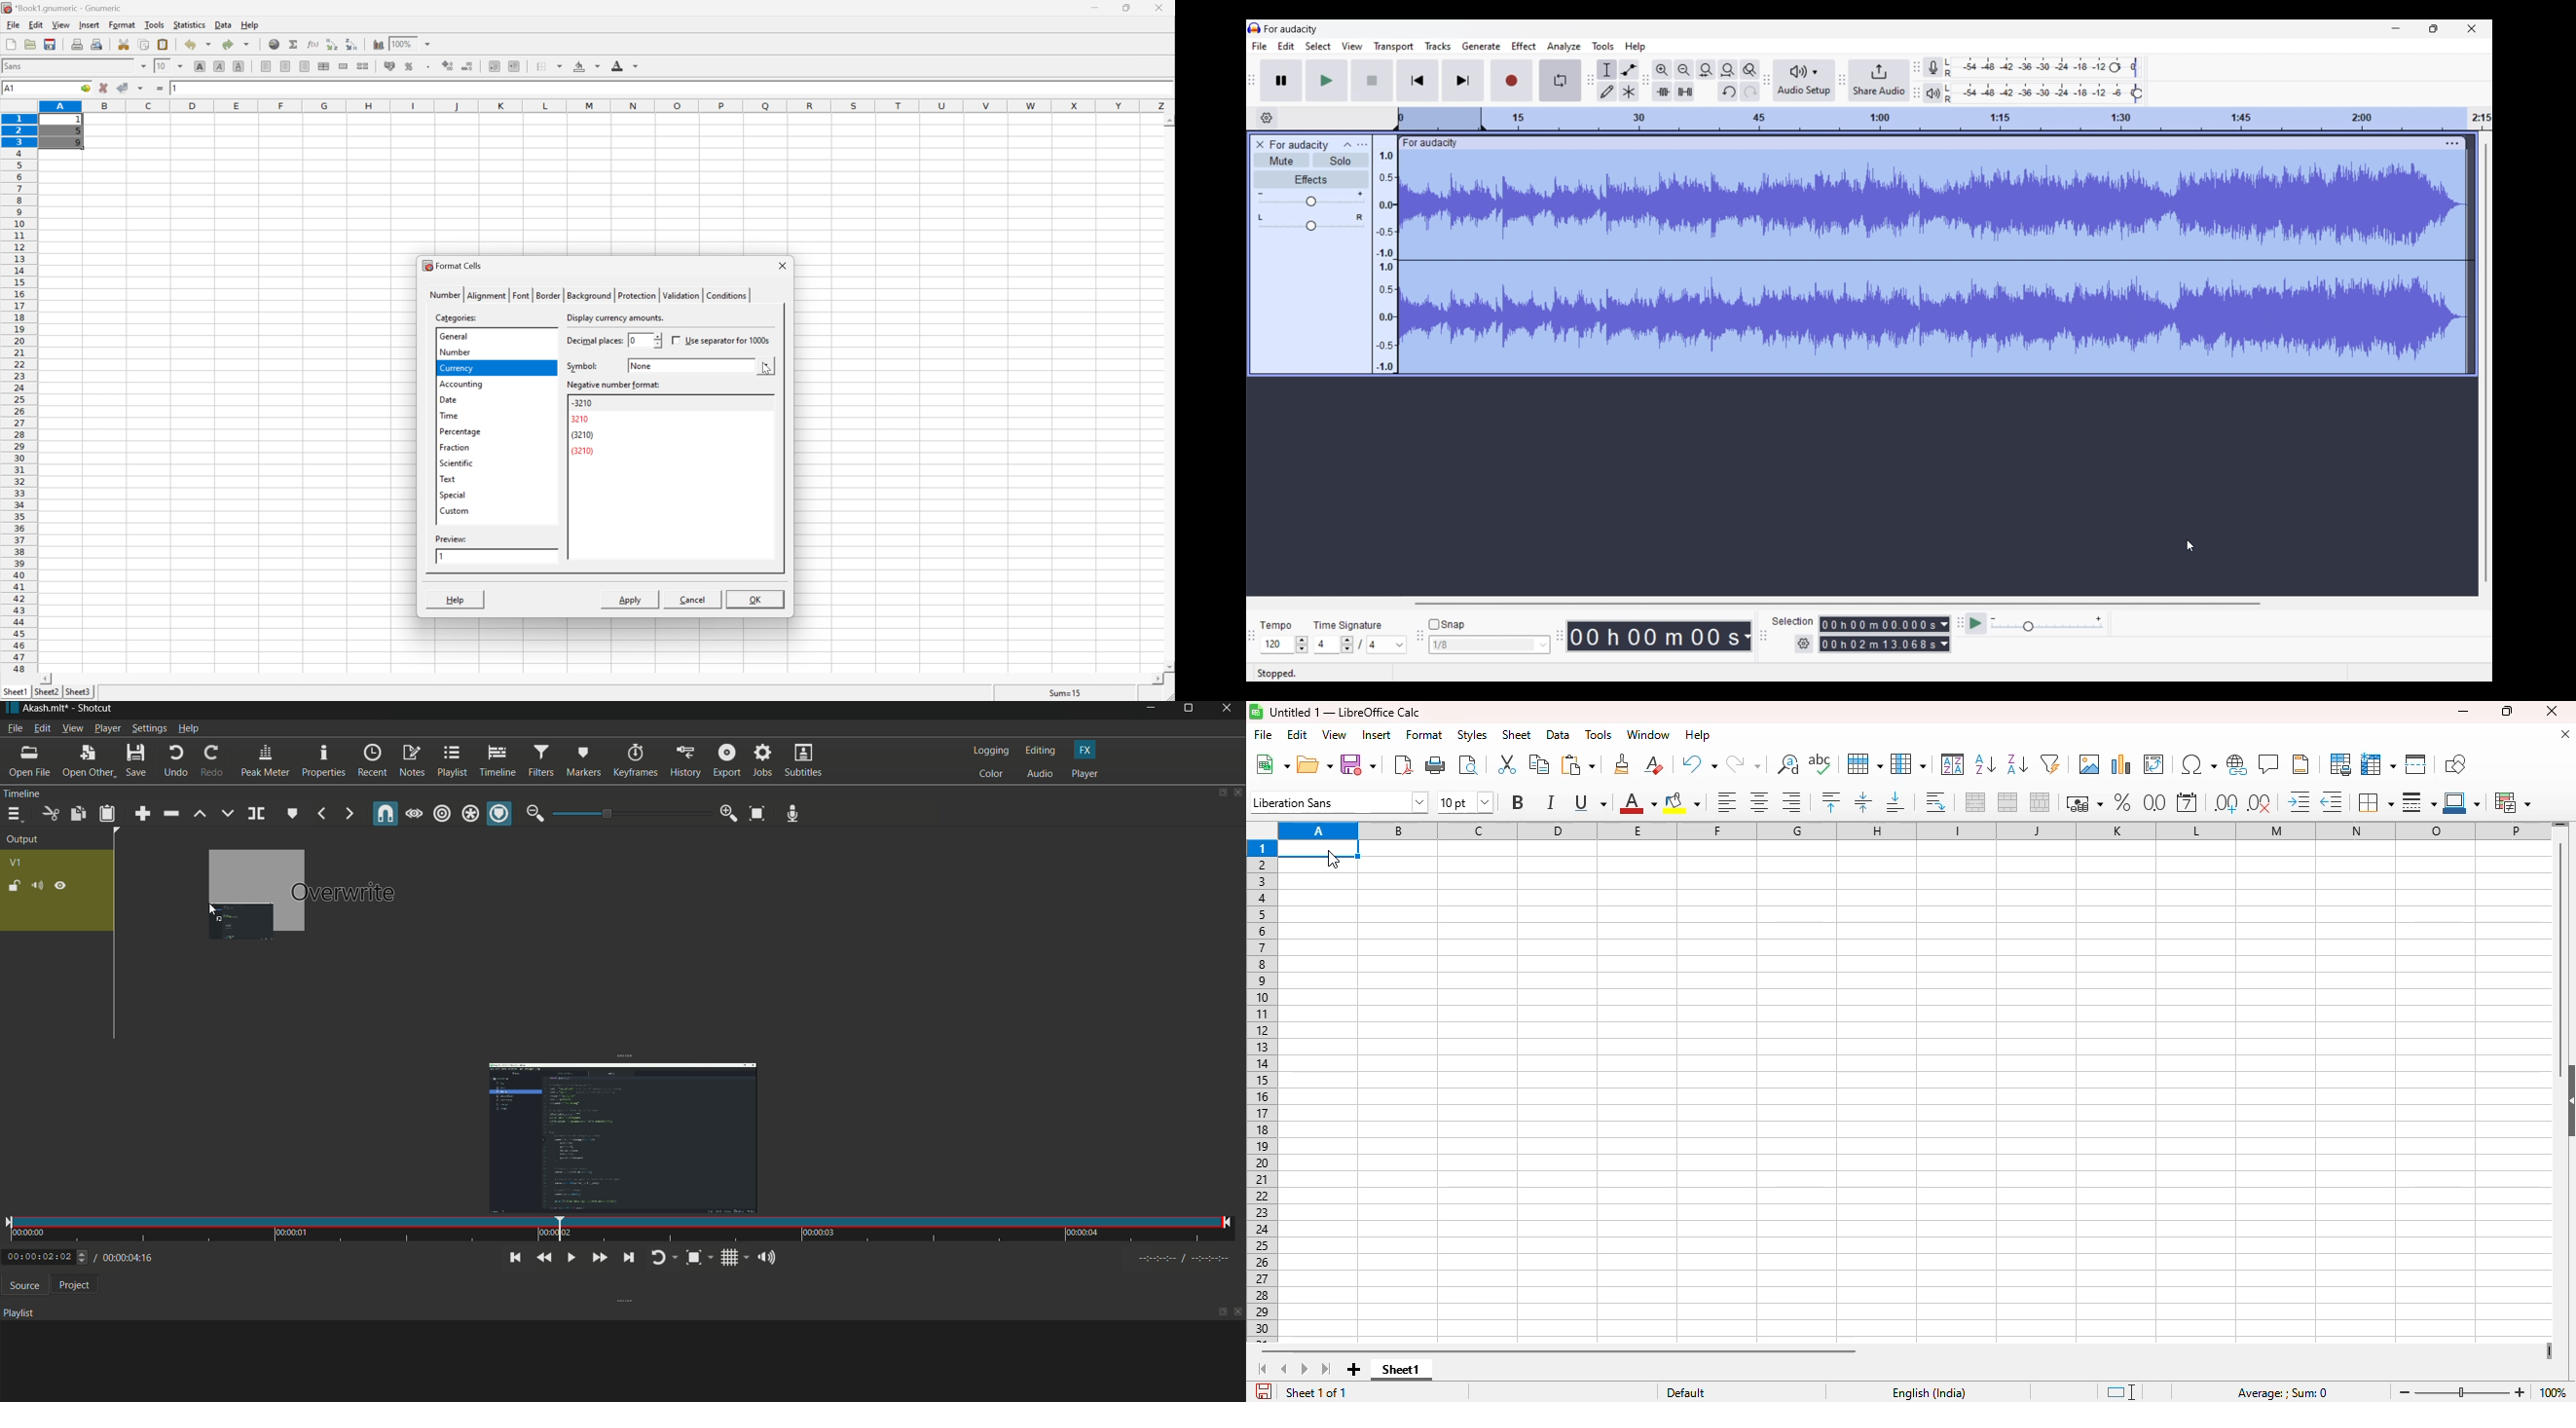 The height and width of the screenshot is (1428, 2576). I want to click on scientific, so click(457, 464).